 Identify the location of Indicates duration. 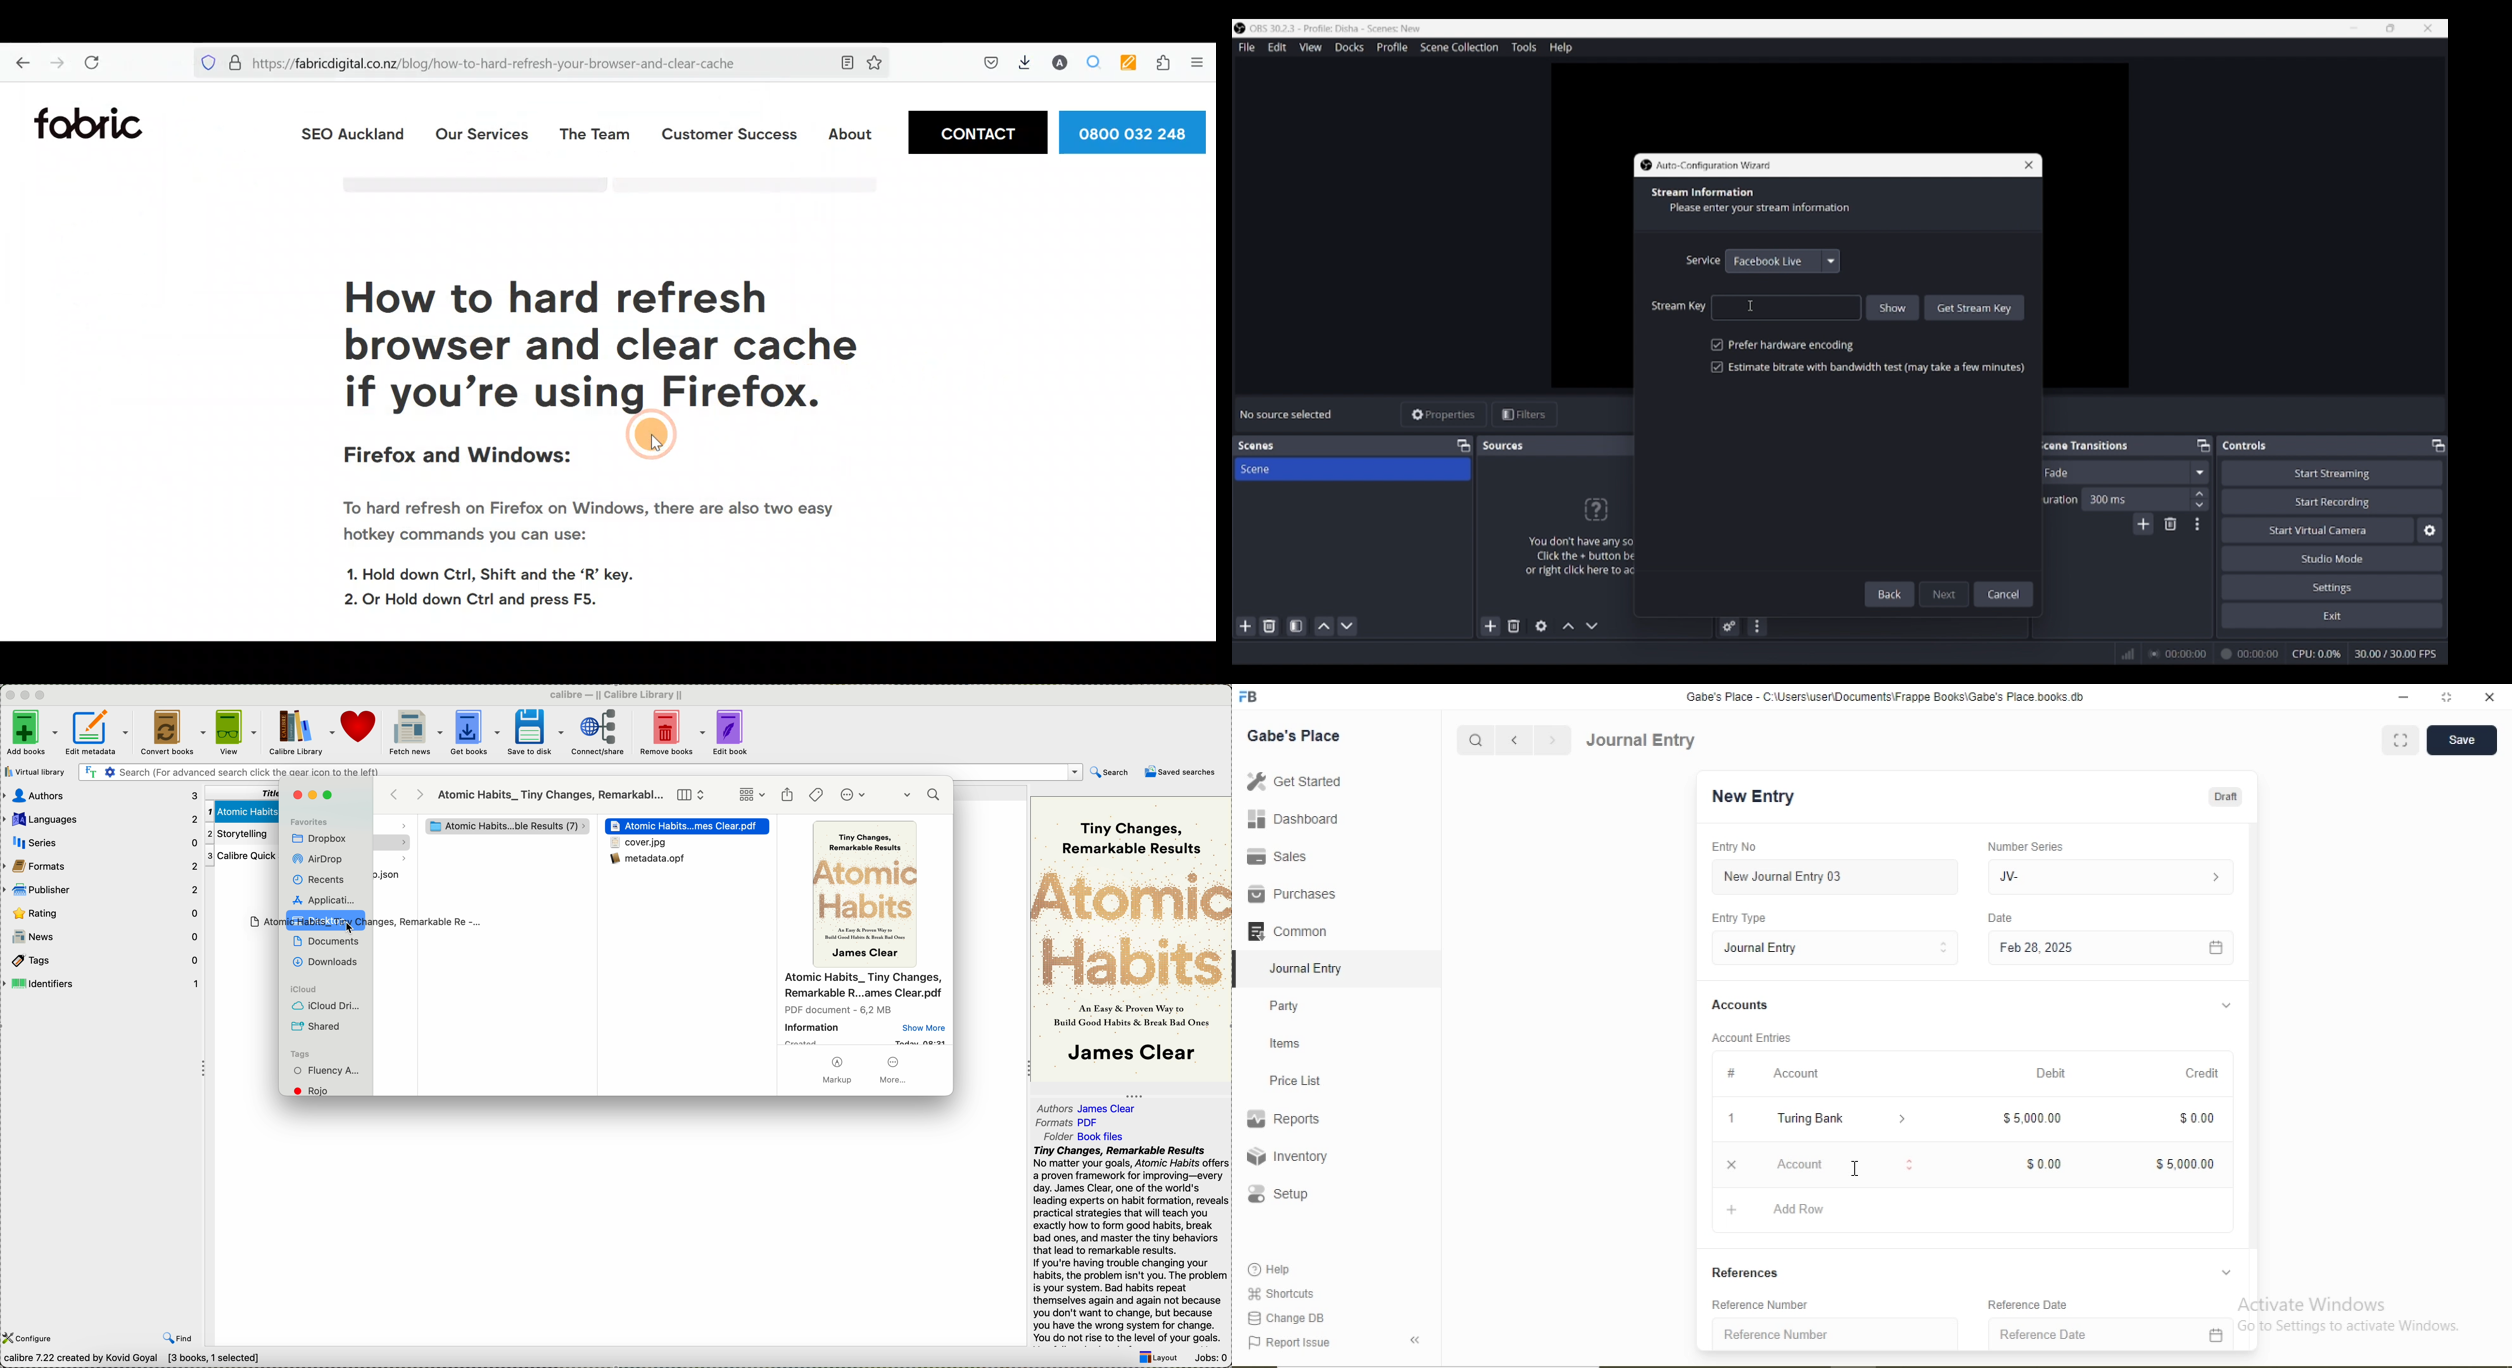
(2057, 499).